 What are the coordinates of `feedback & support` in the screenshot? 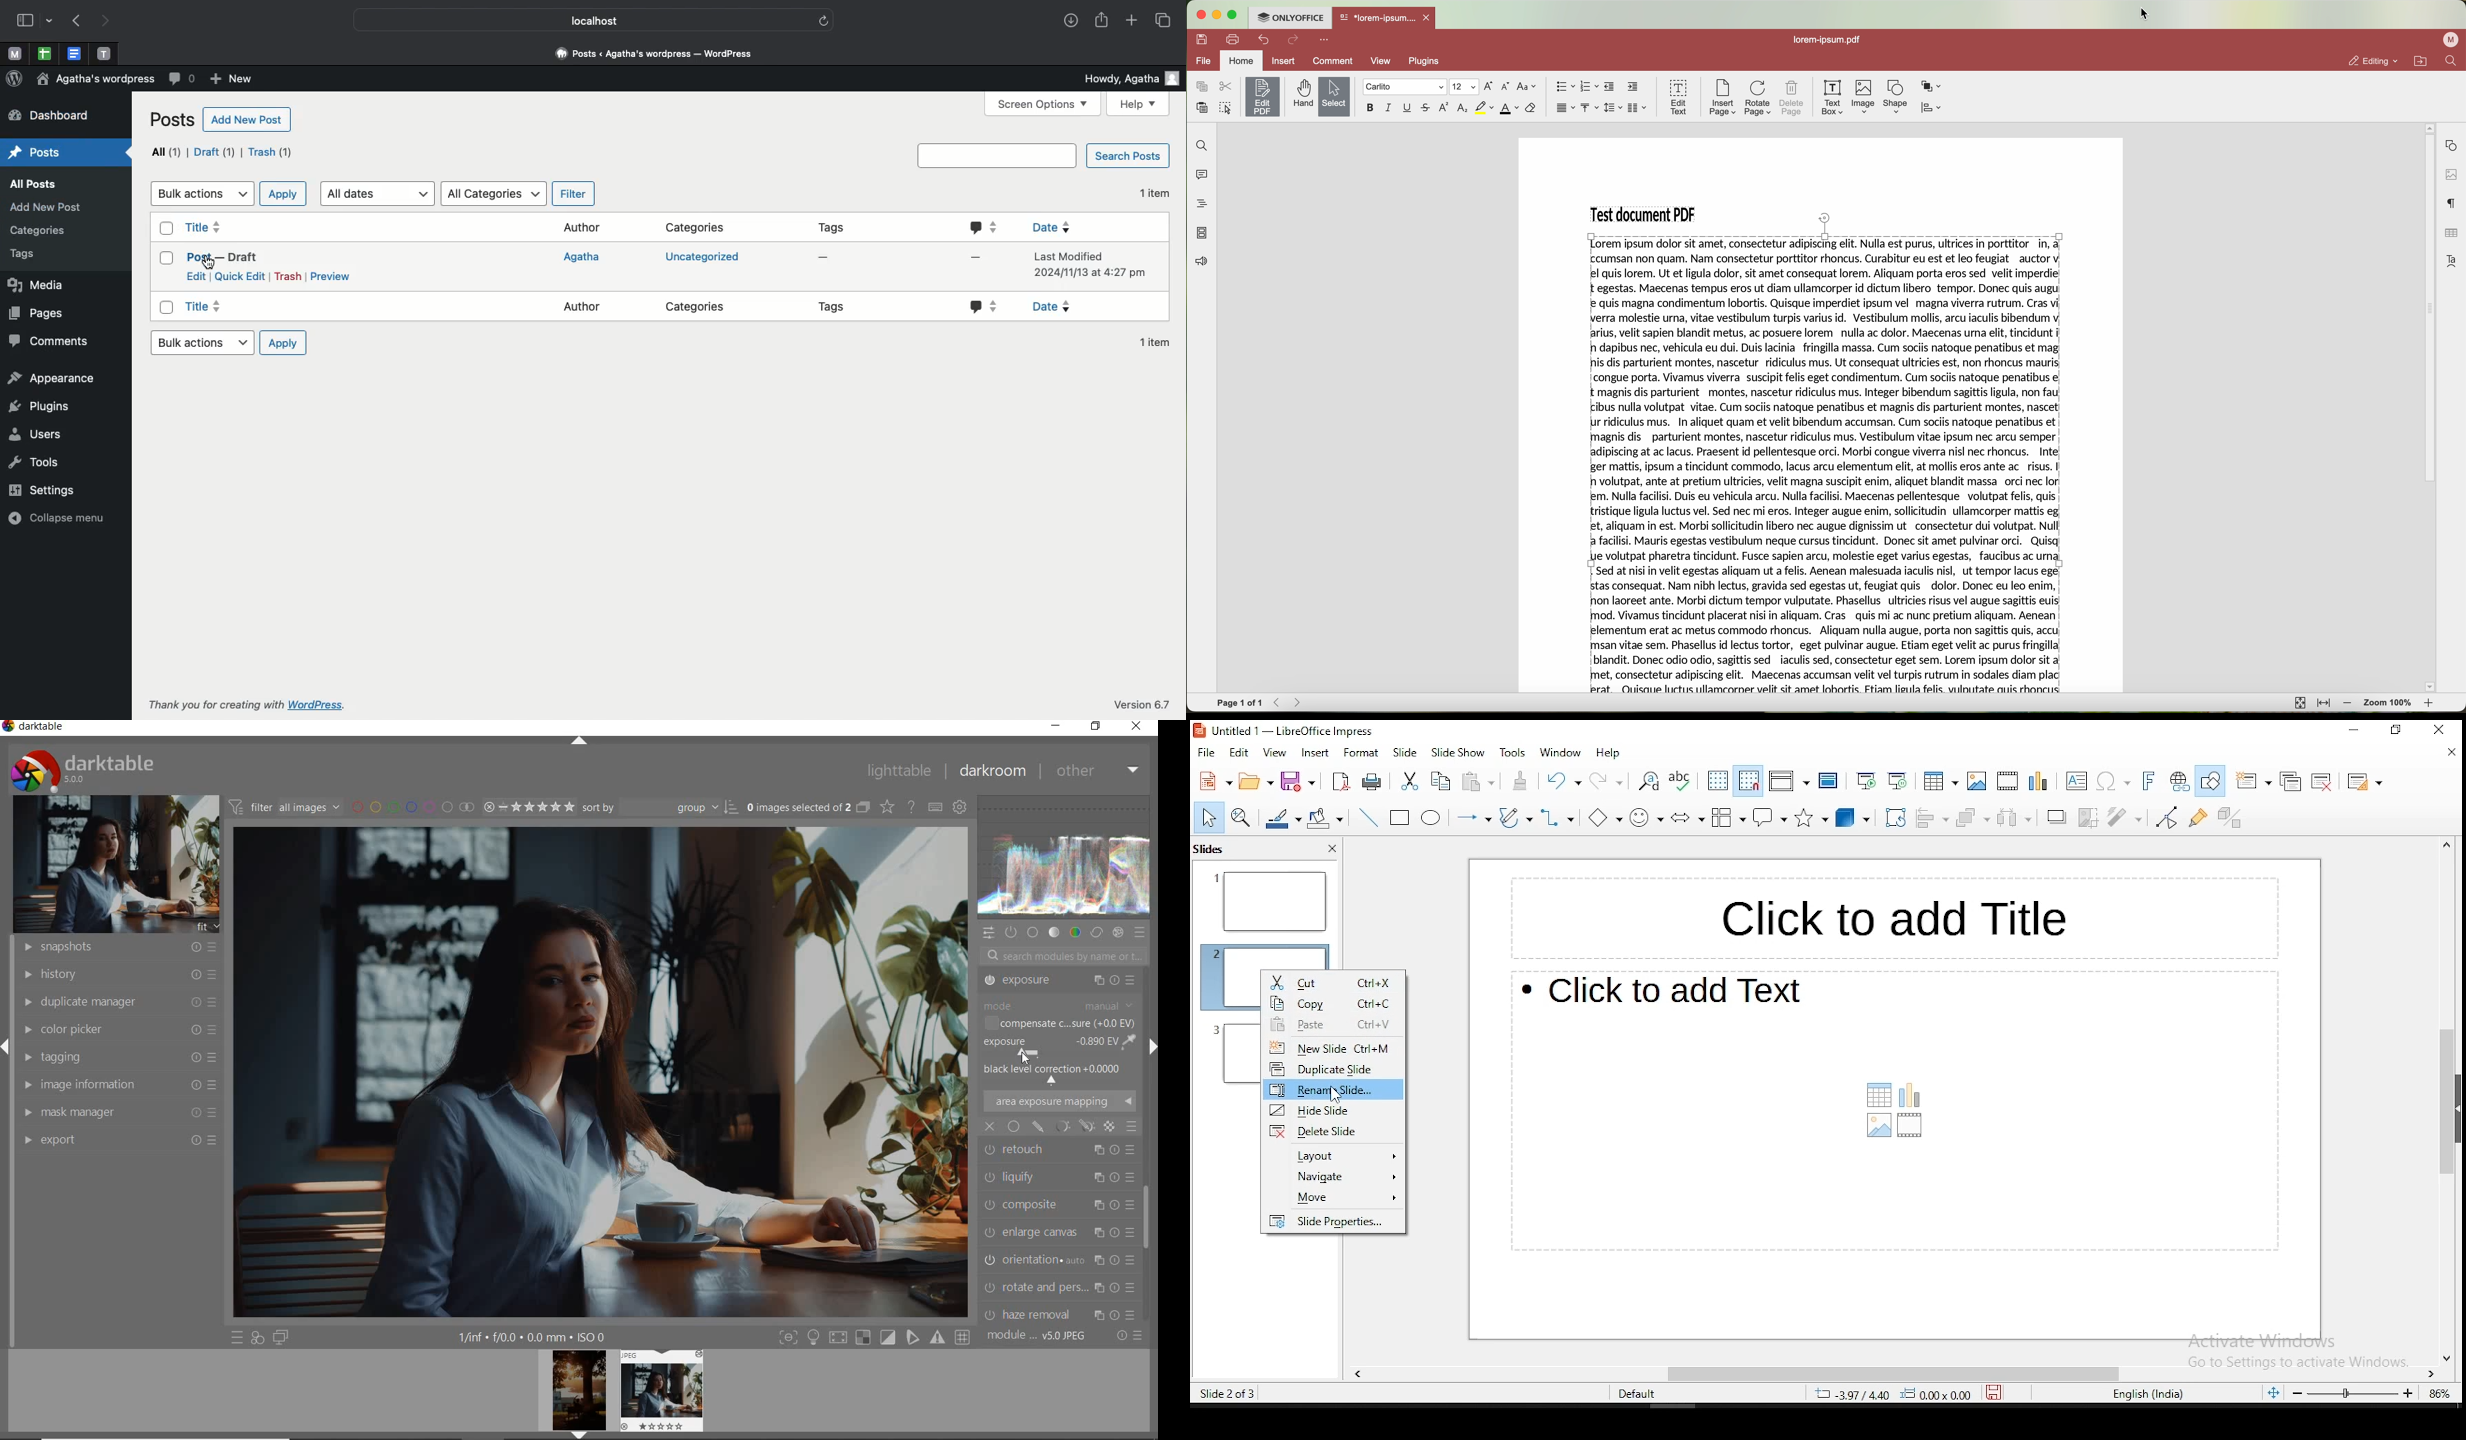 It's located at (1204, 262).